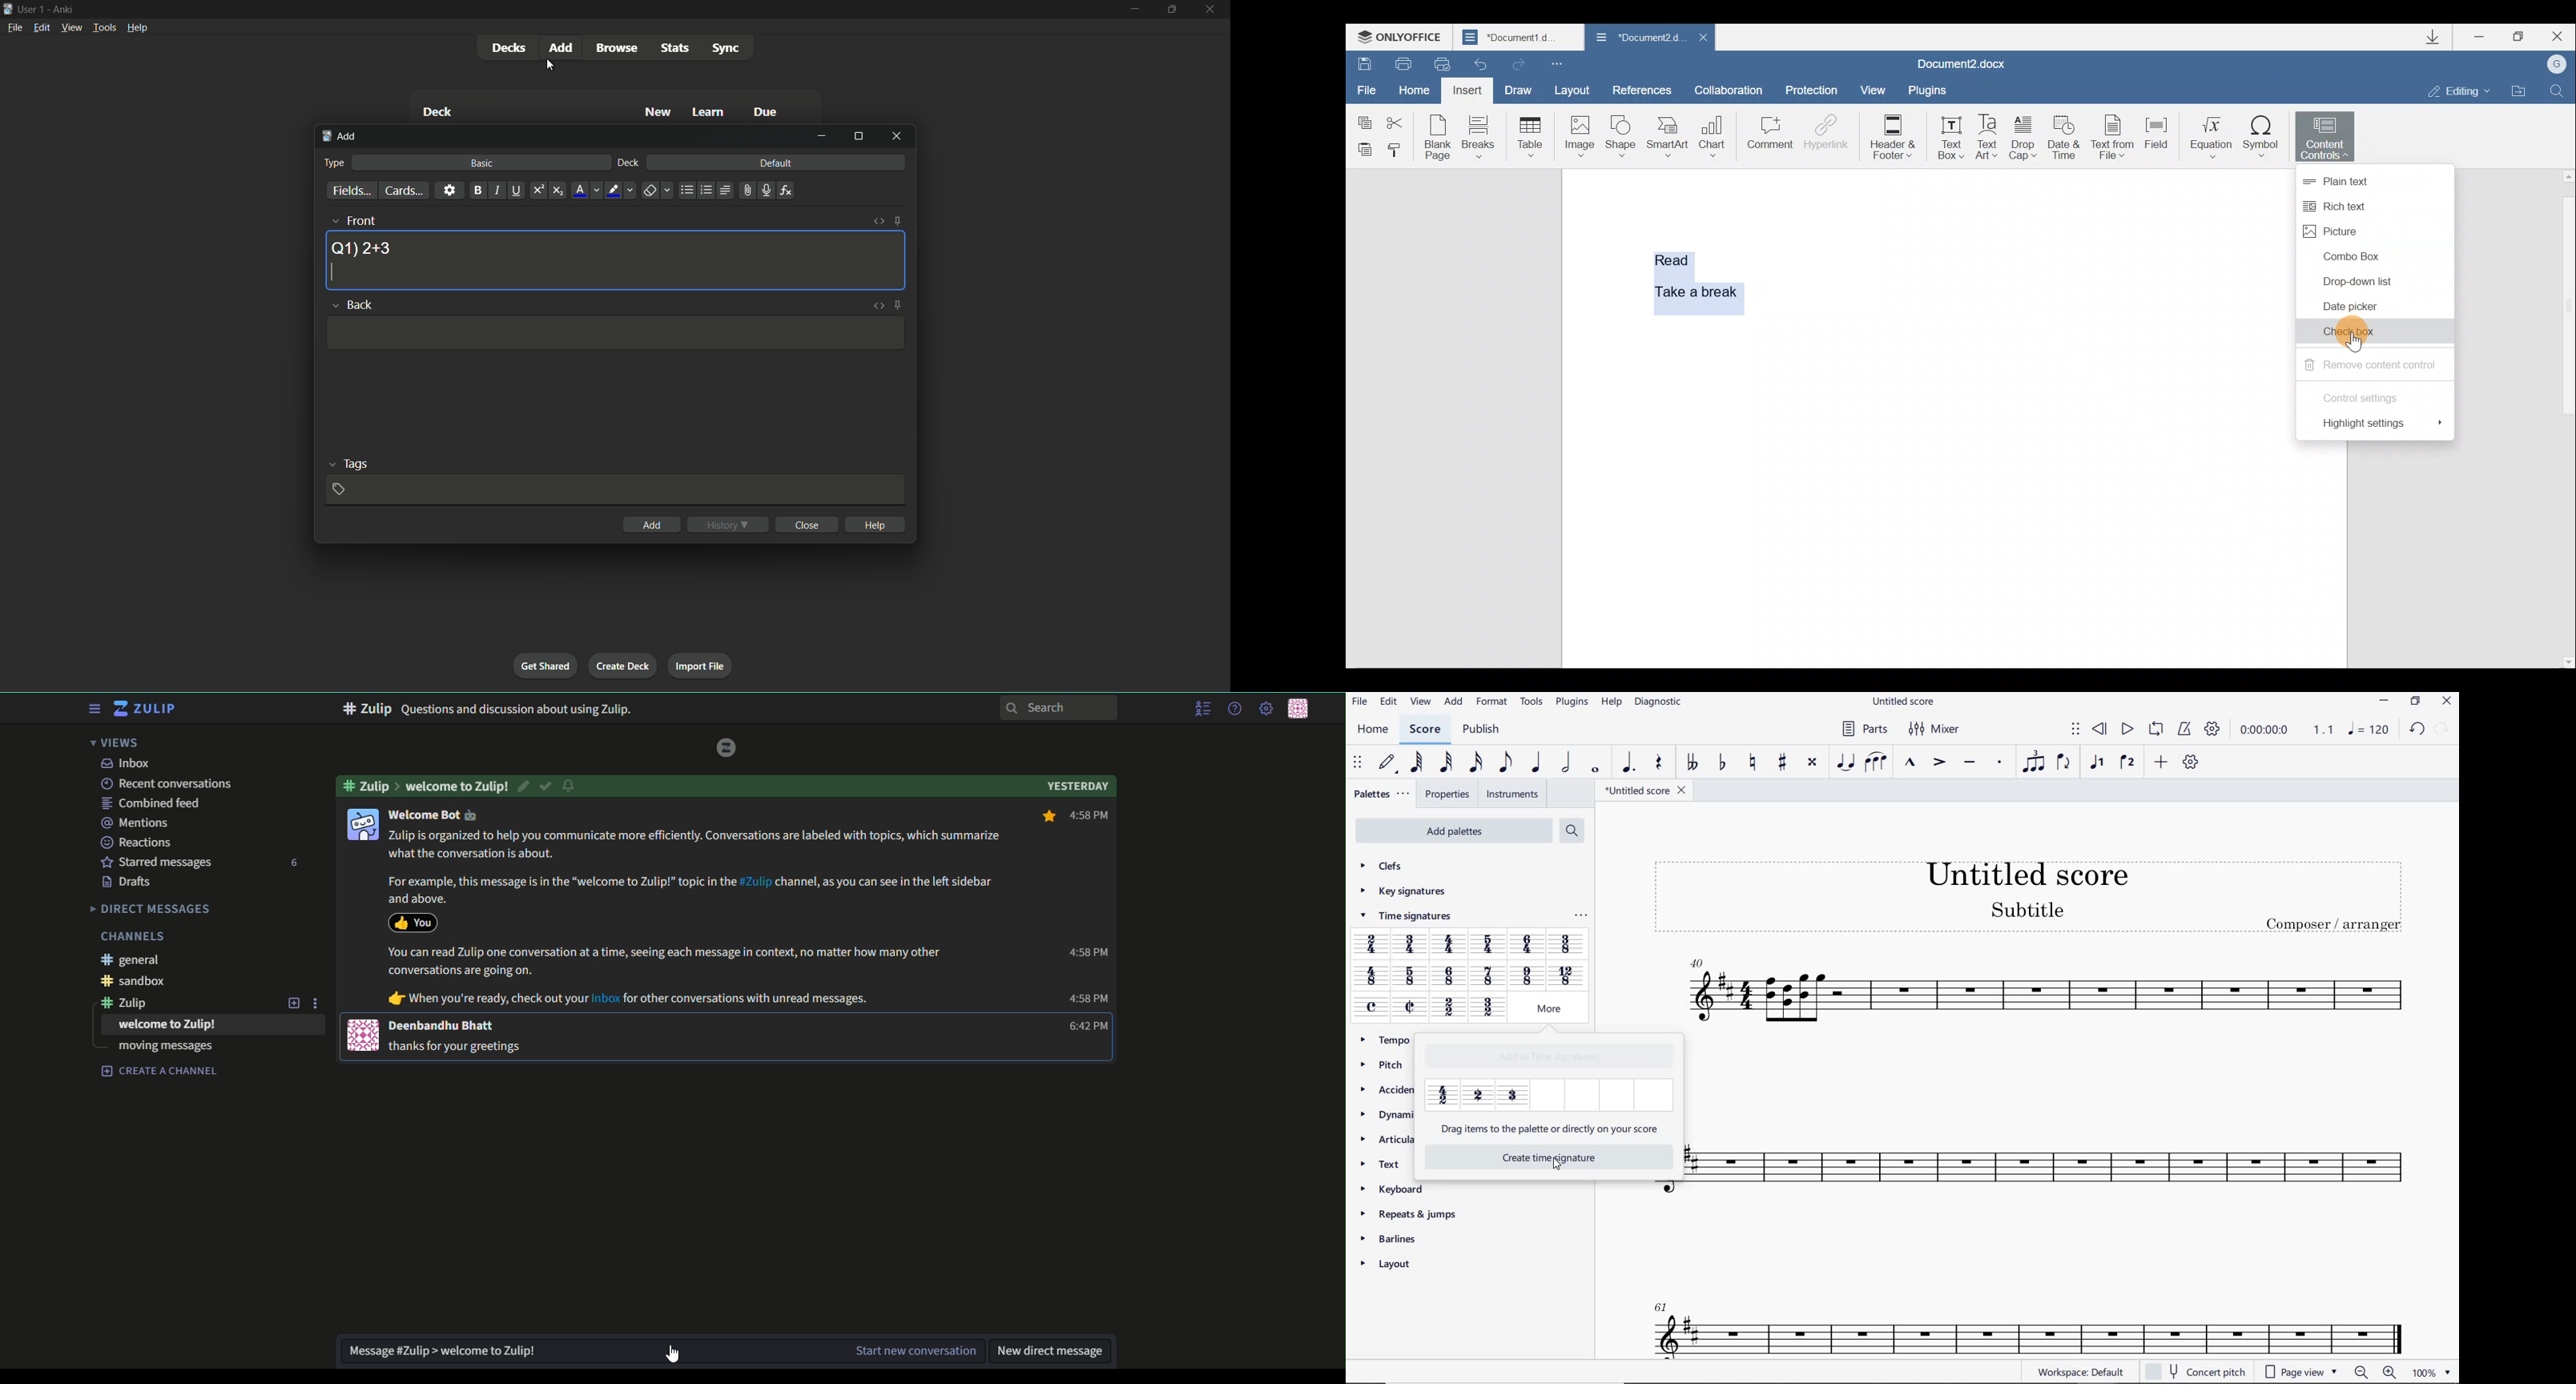 The image size is (2576, 1400). Describe the element at coordinates (356, 463) in the screenshot. I see `tags` at that location.